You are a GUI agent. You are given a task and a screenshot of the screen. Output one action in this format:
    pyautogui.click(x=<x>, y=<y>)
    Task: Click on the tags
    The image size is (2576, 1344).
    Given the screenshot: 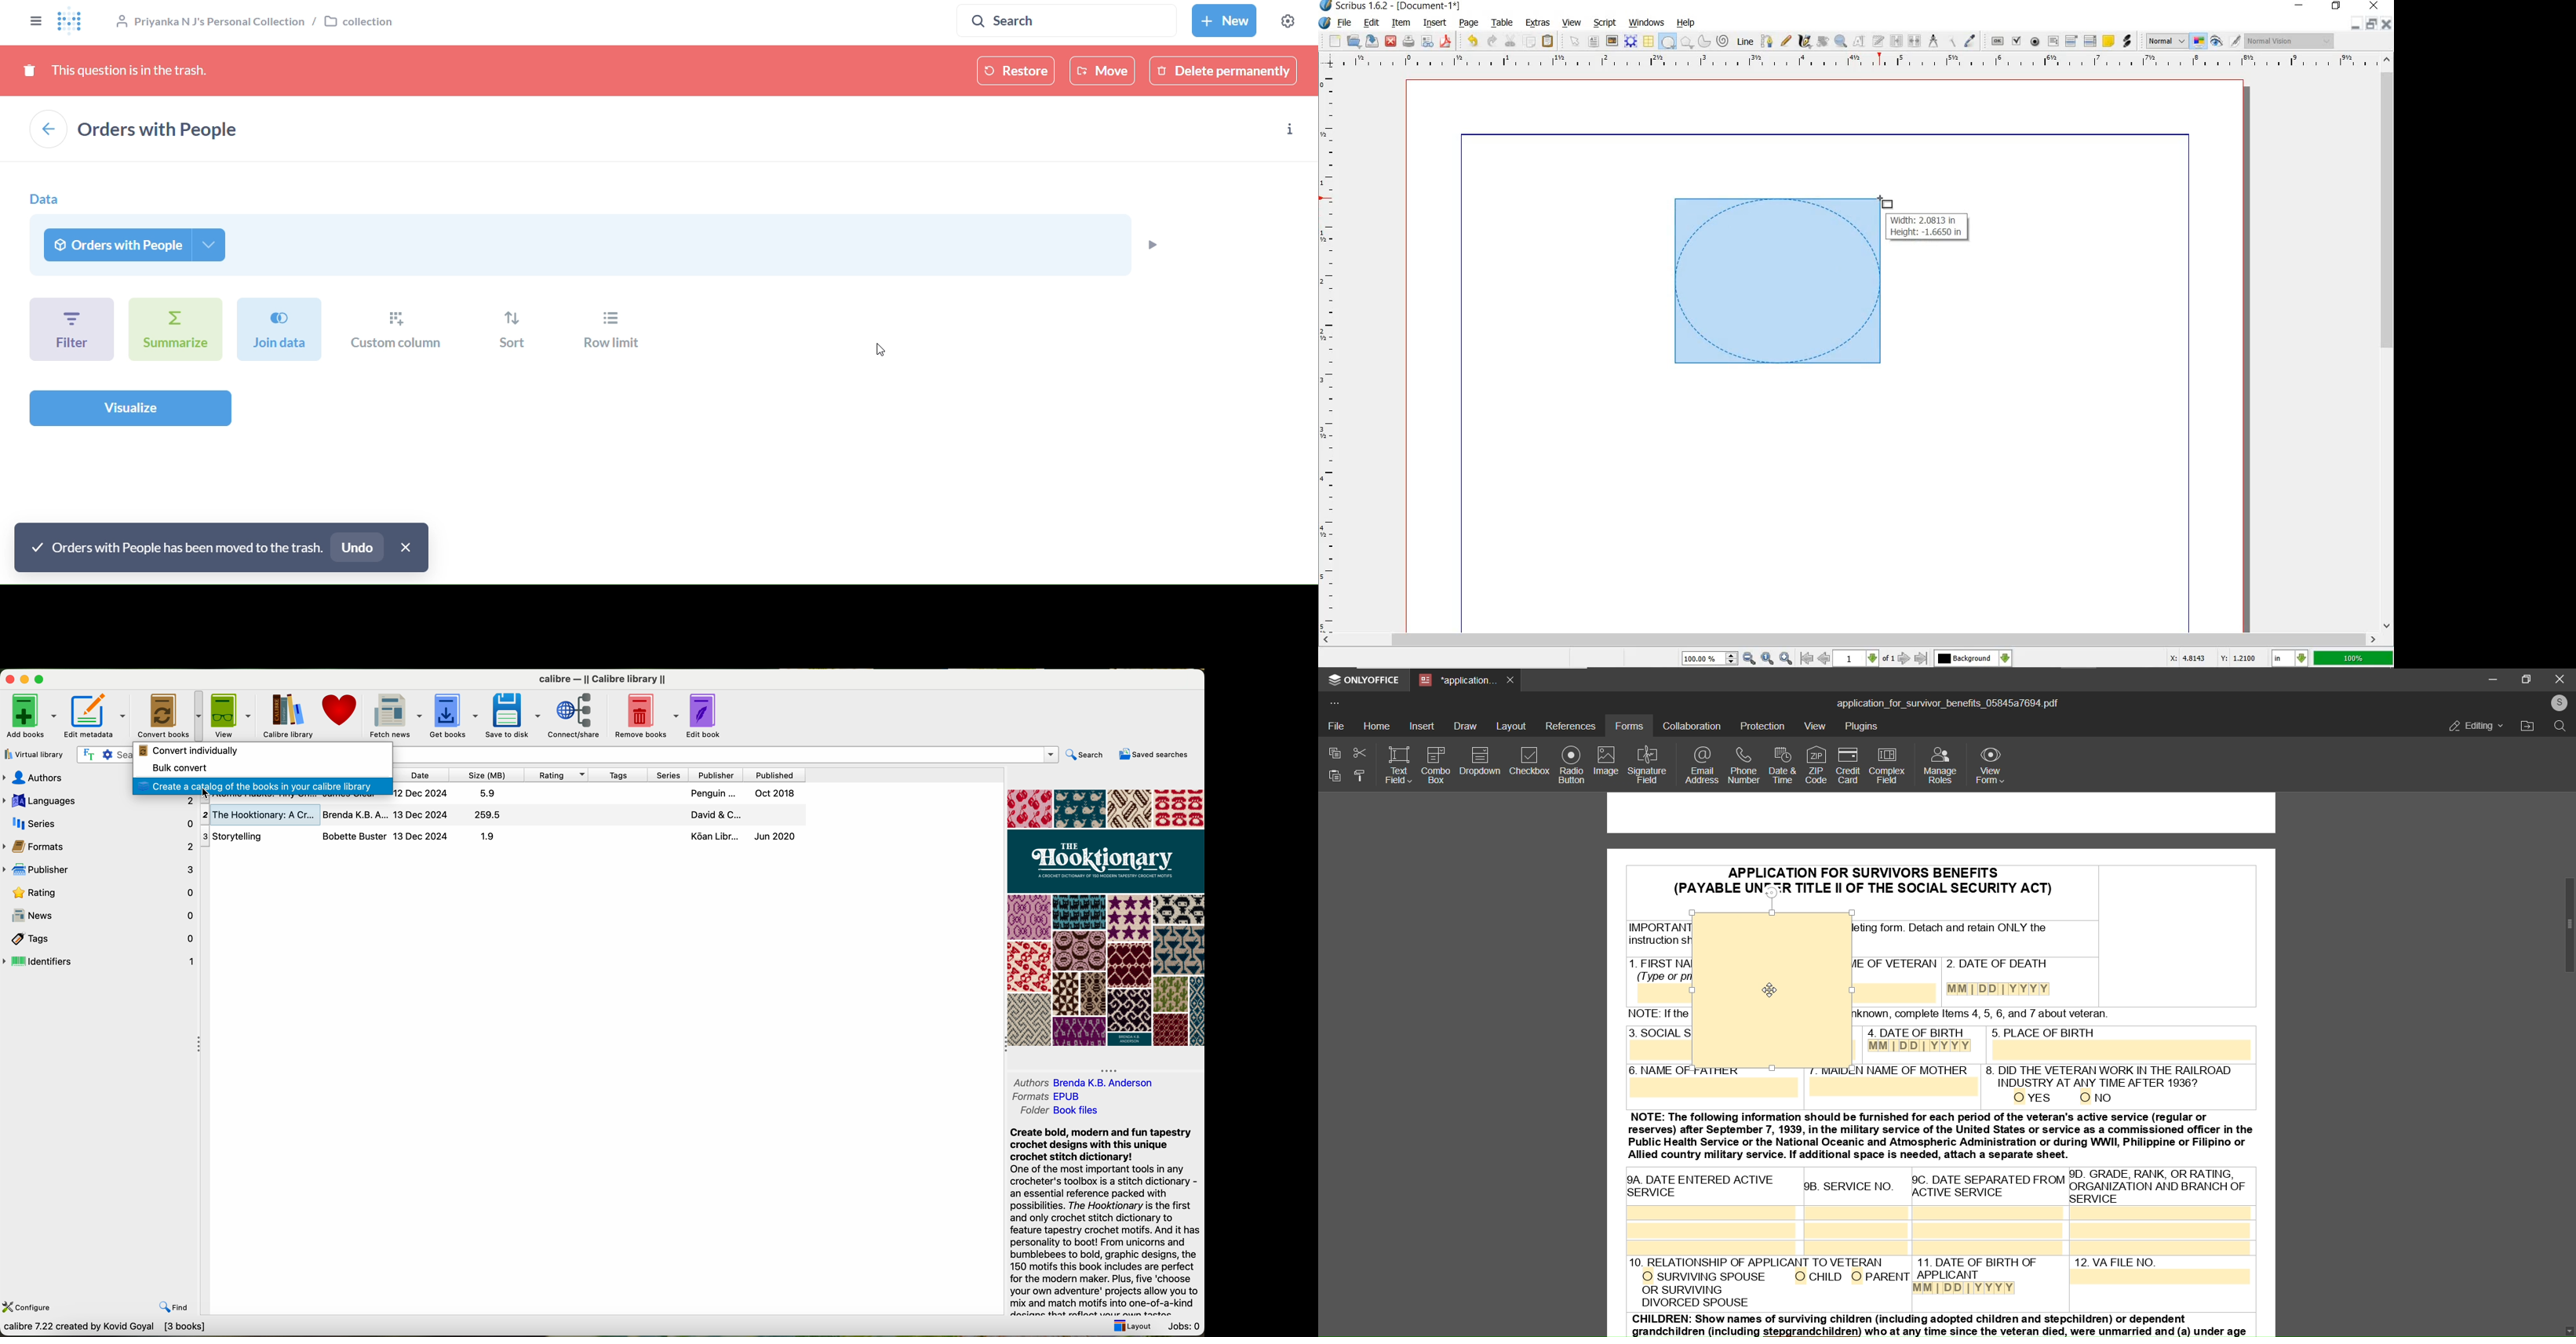 What is the action you would take?
    pyautogui.click(x=101, y=938)
    